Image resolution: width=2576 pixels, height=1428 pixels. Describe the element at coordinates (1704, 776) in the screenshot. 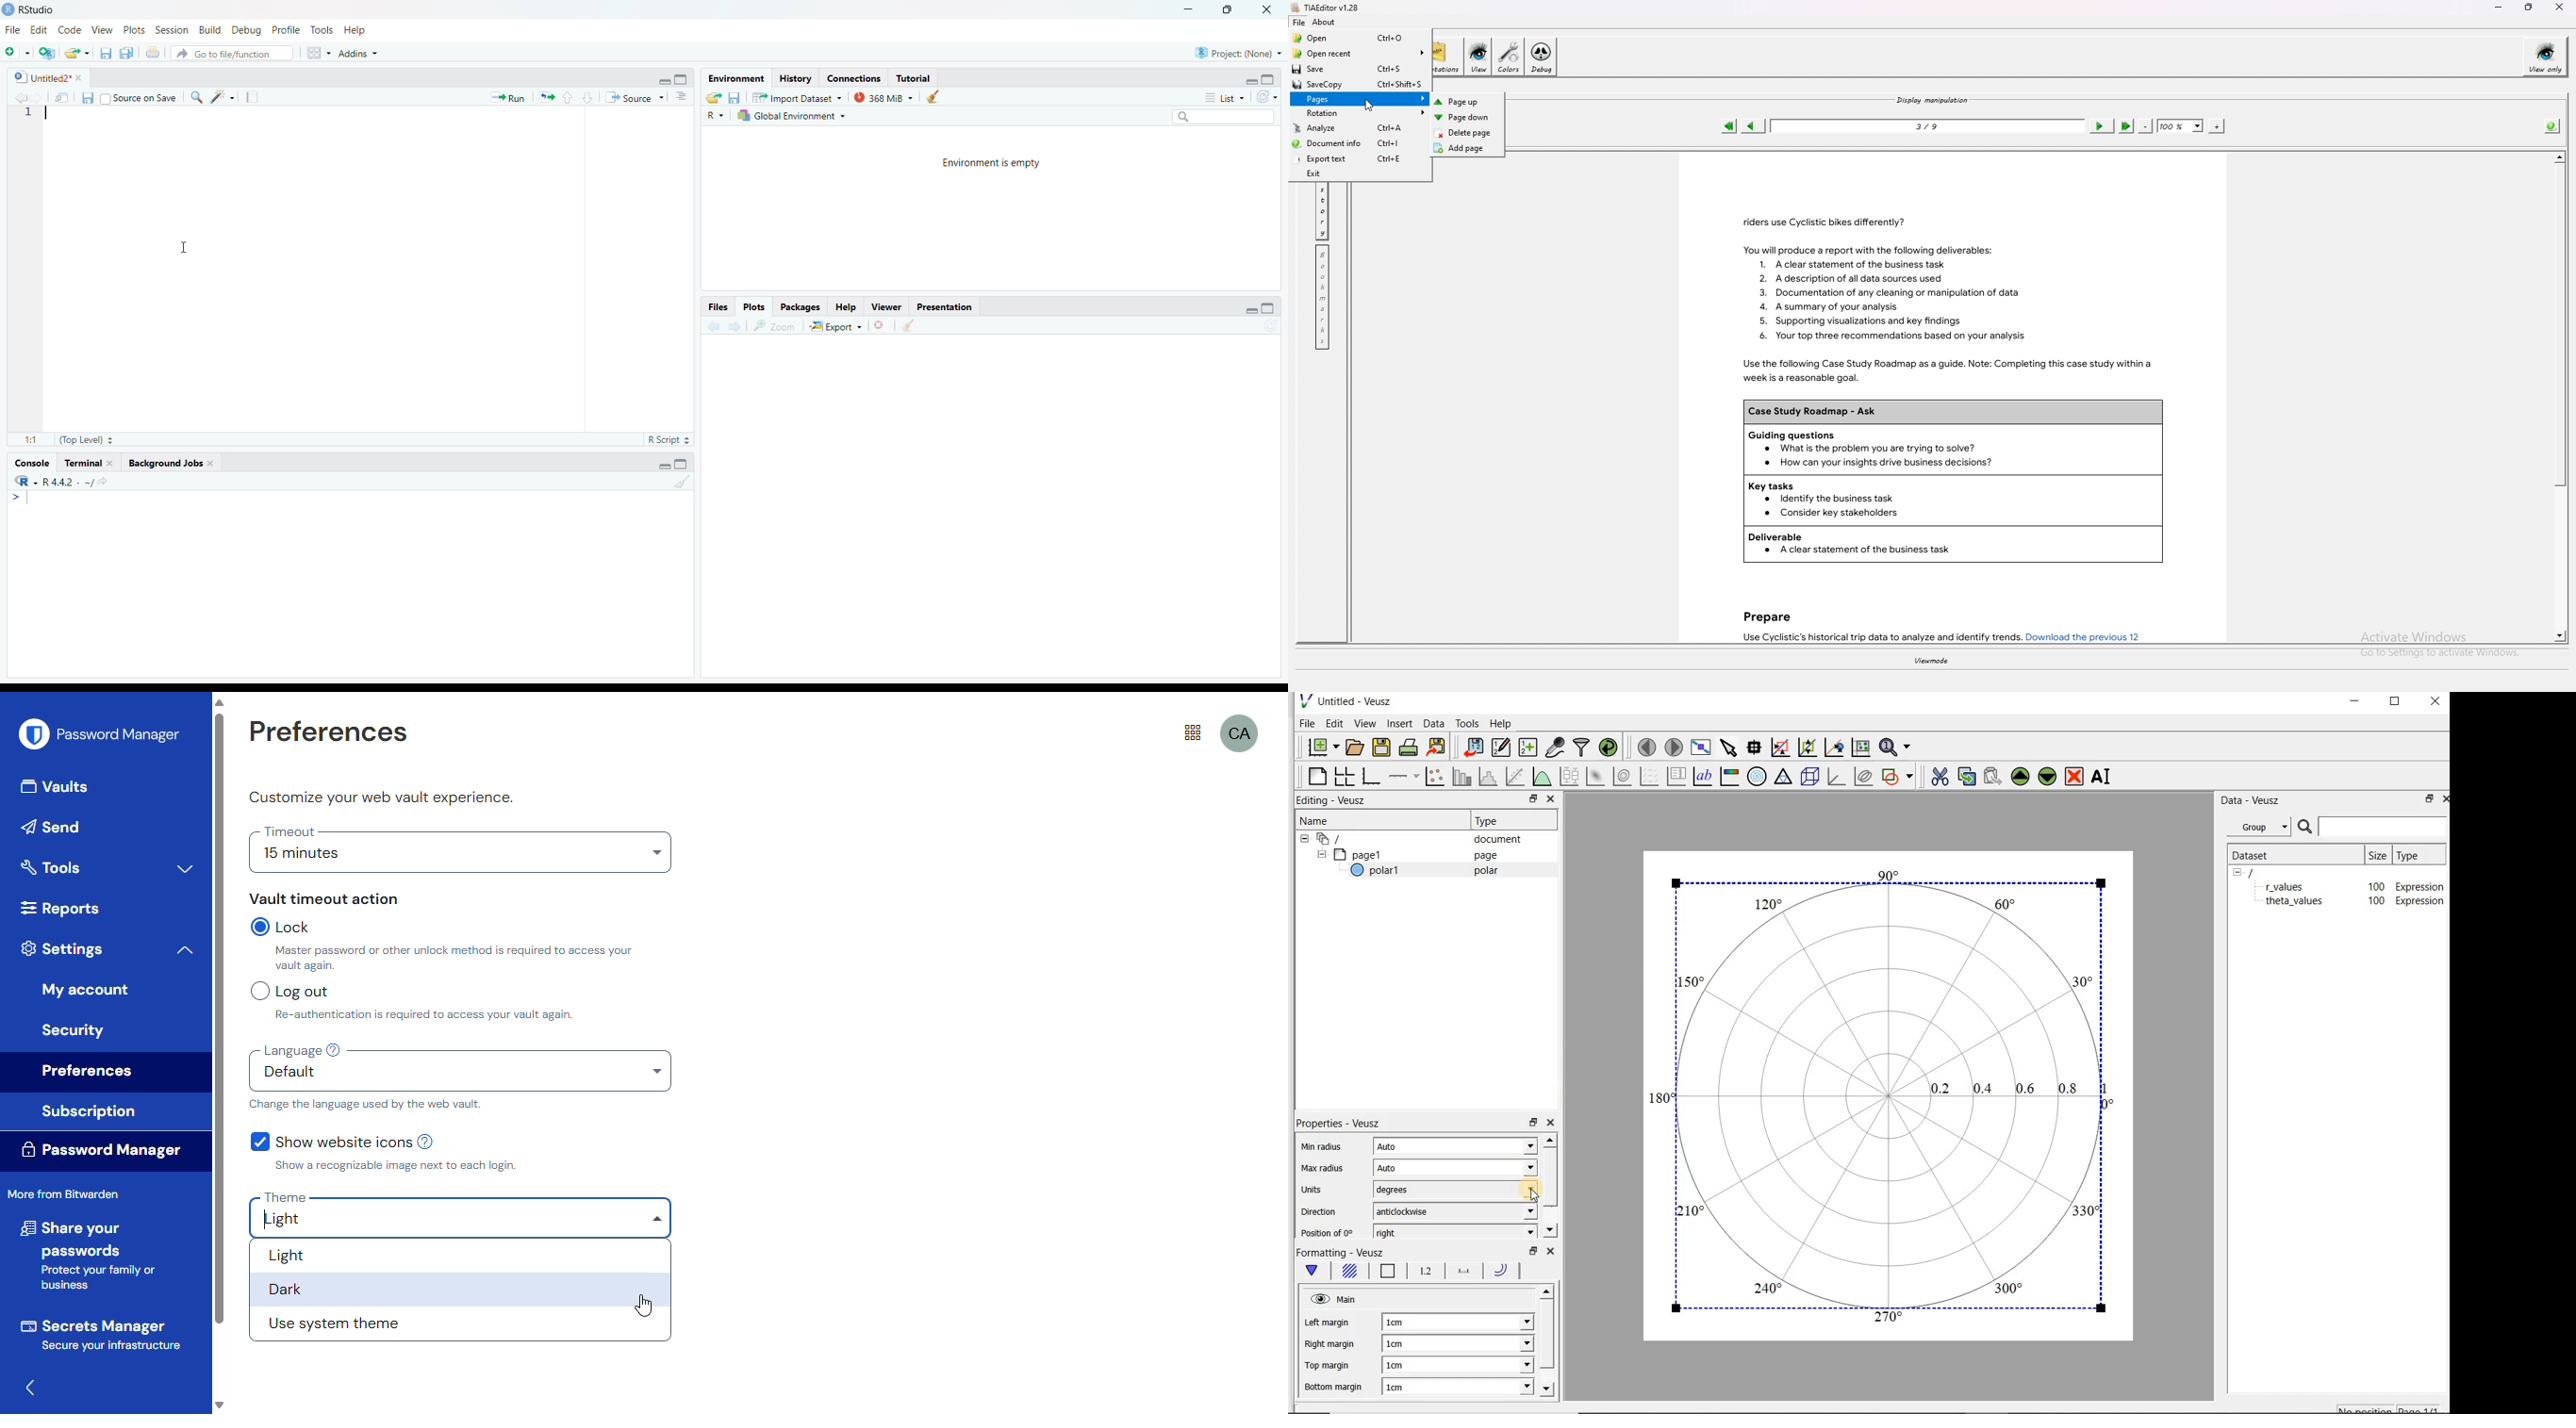

I see `text label` at that location.